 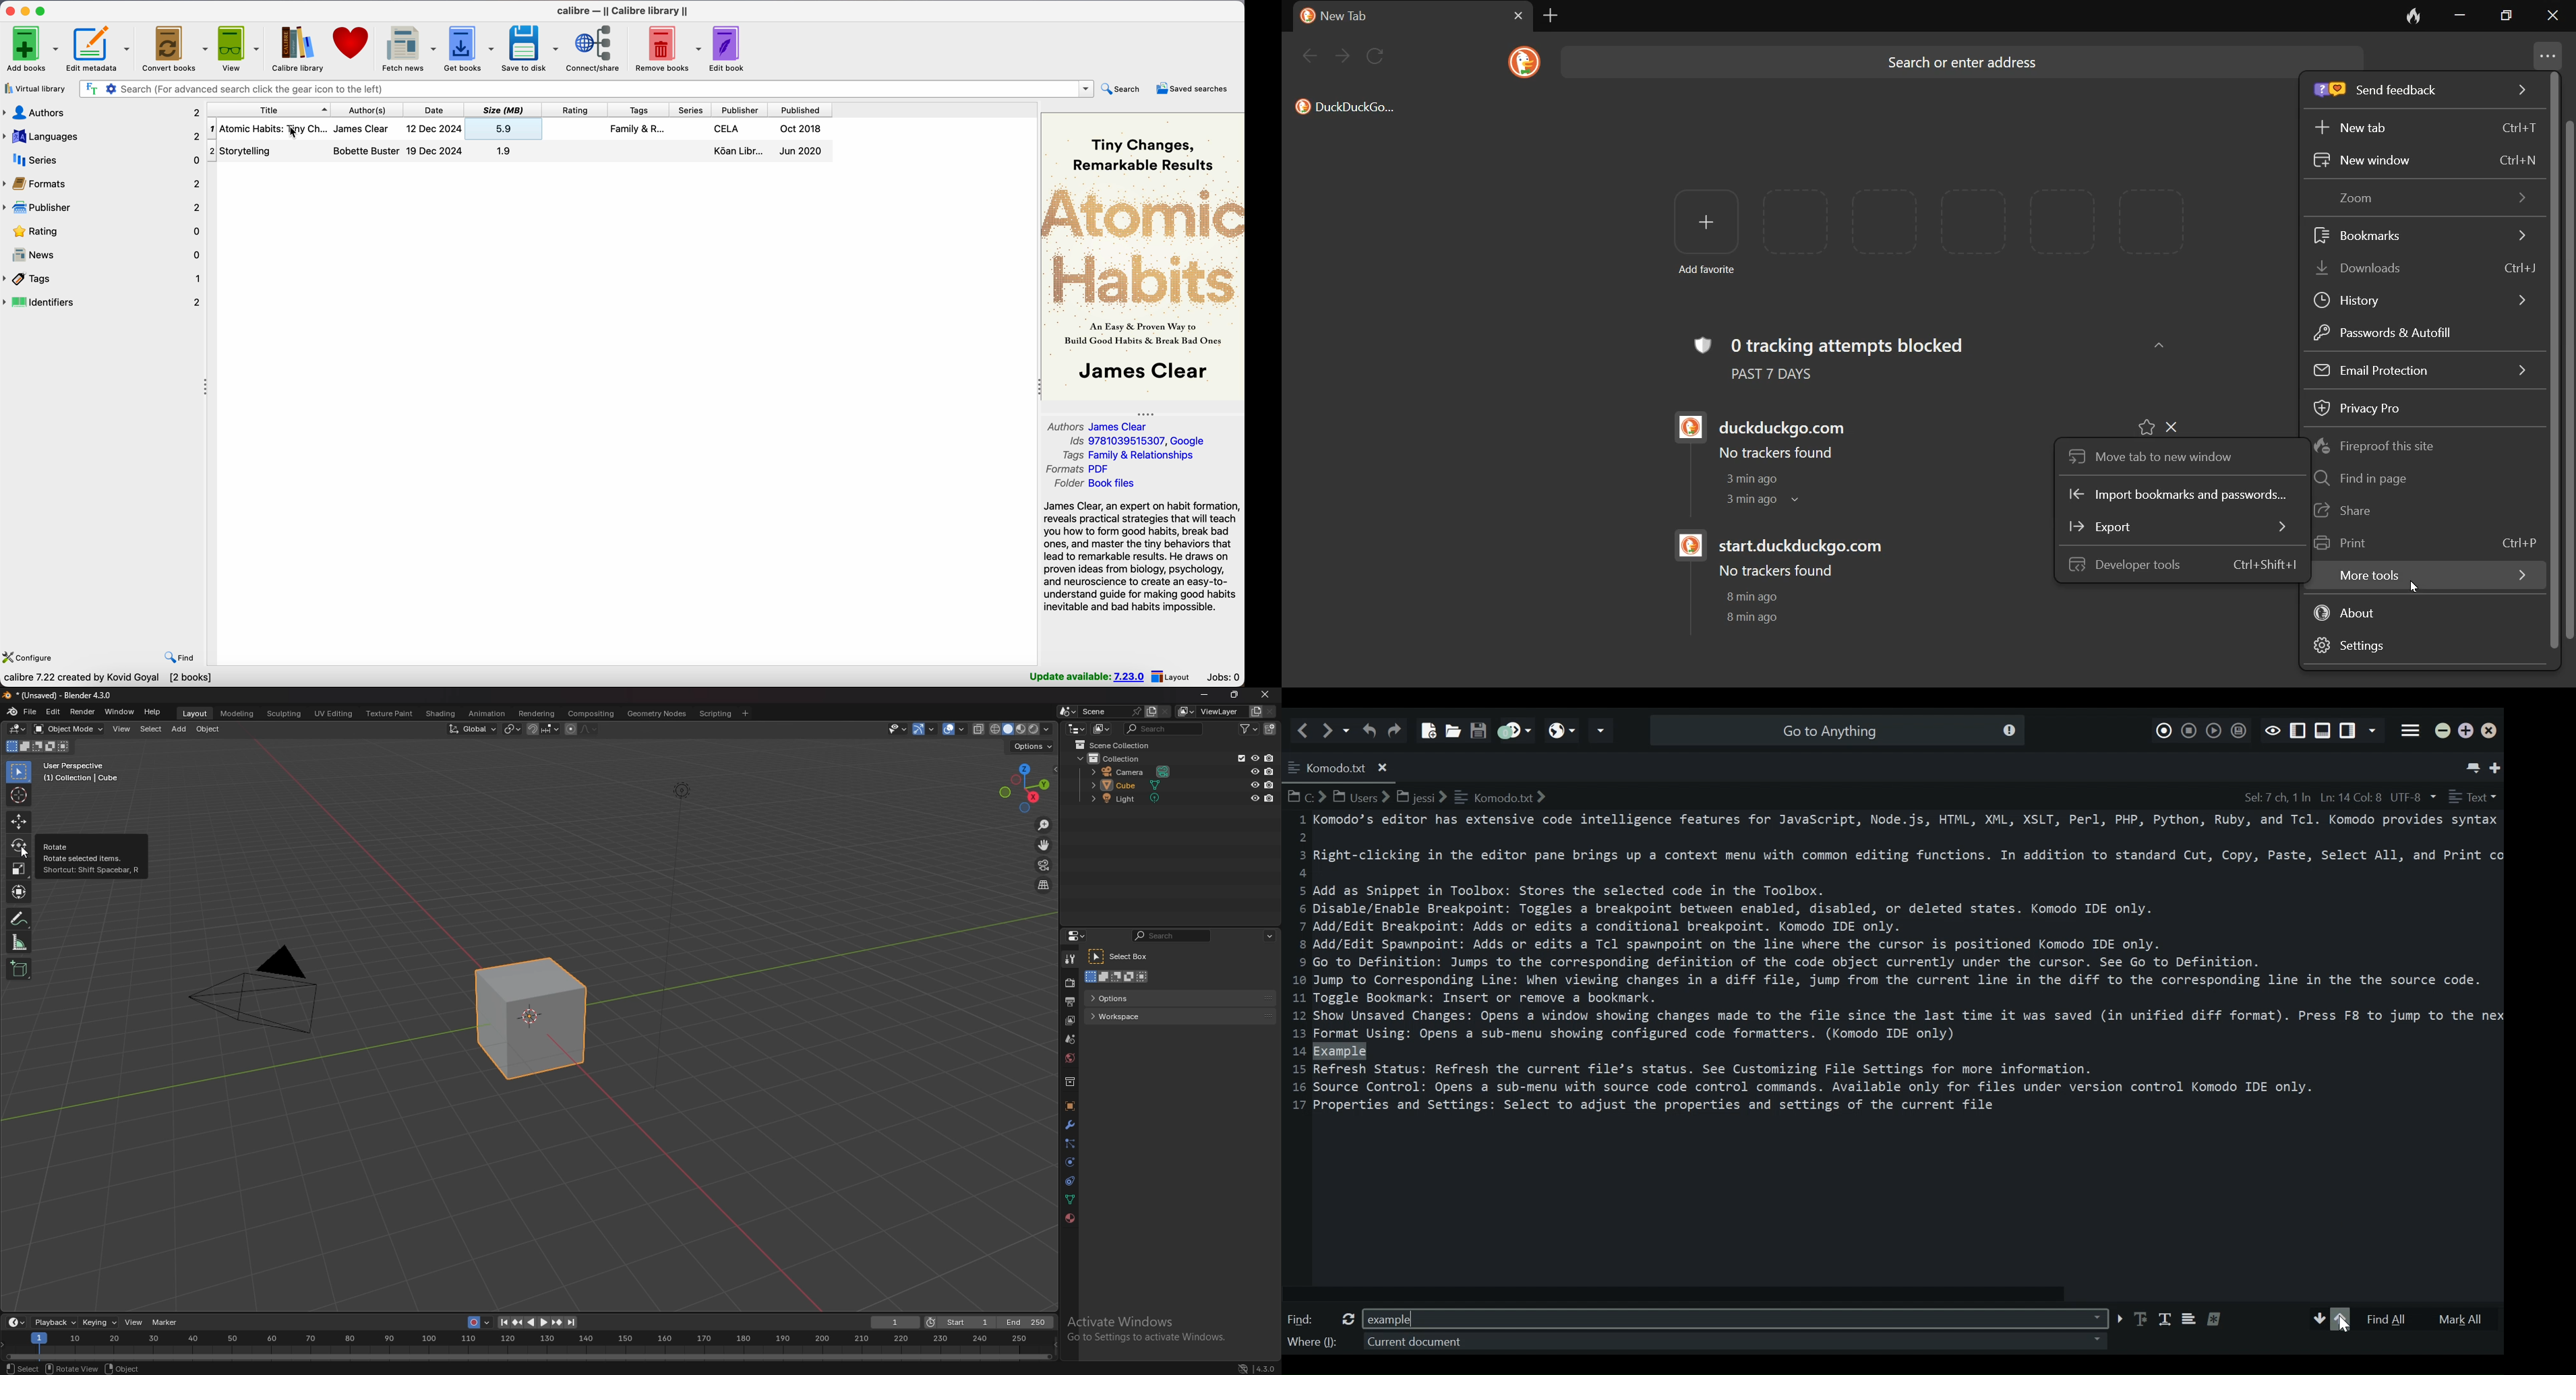 What do you see at coordinates (1070, 1081) in the screenshot?
I see `collection` at bounding box center [1070, 1081].